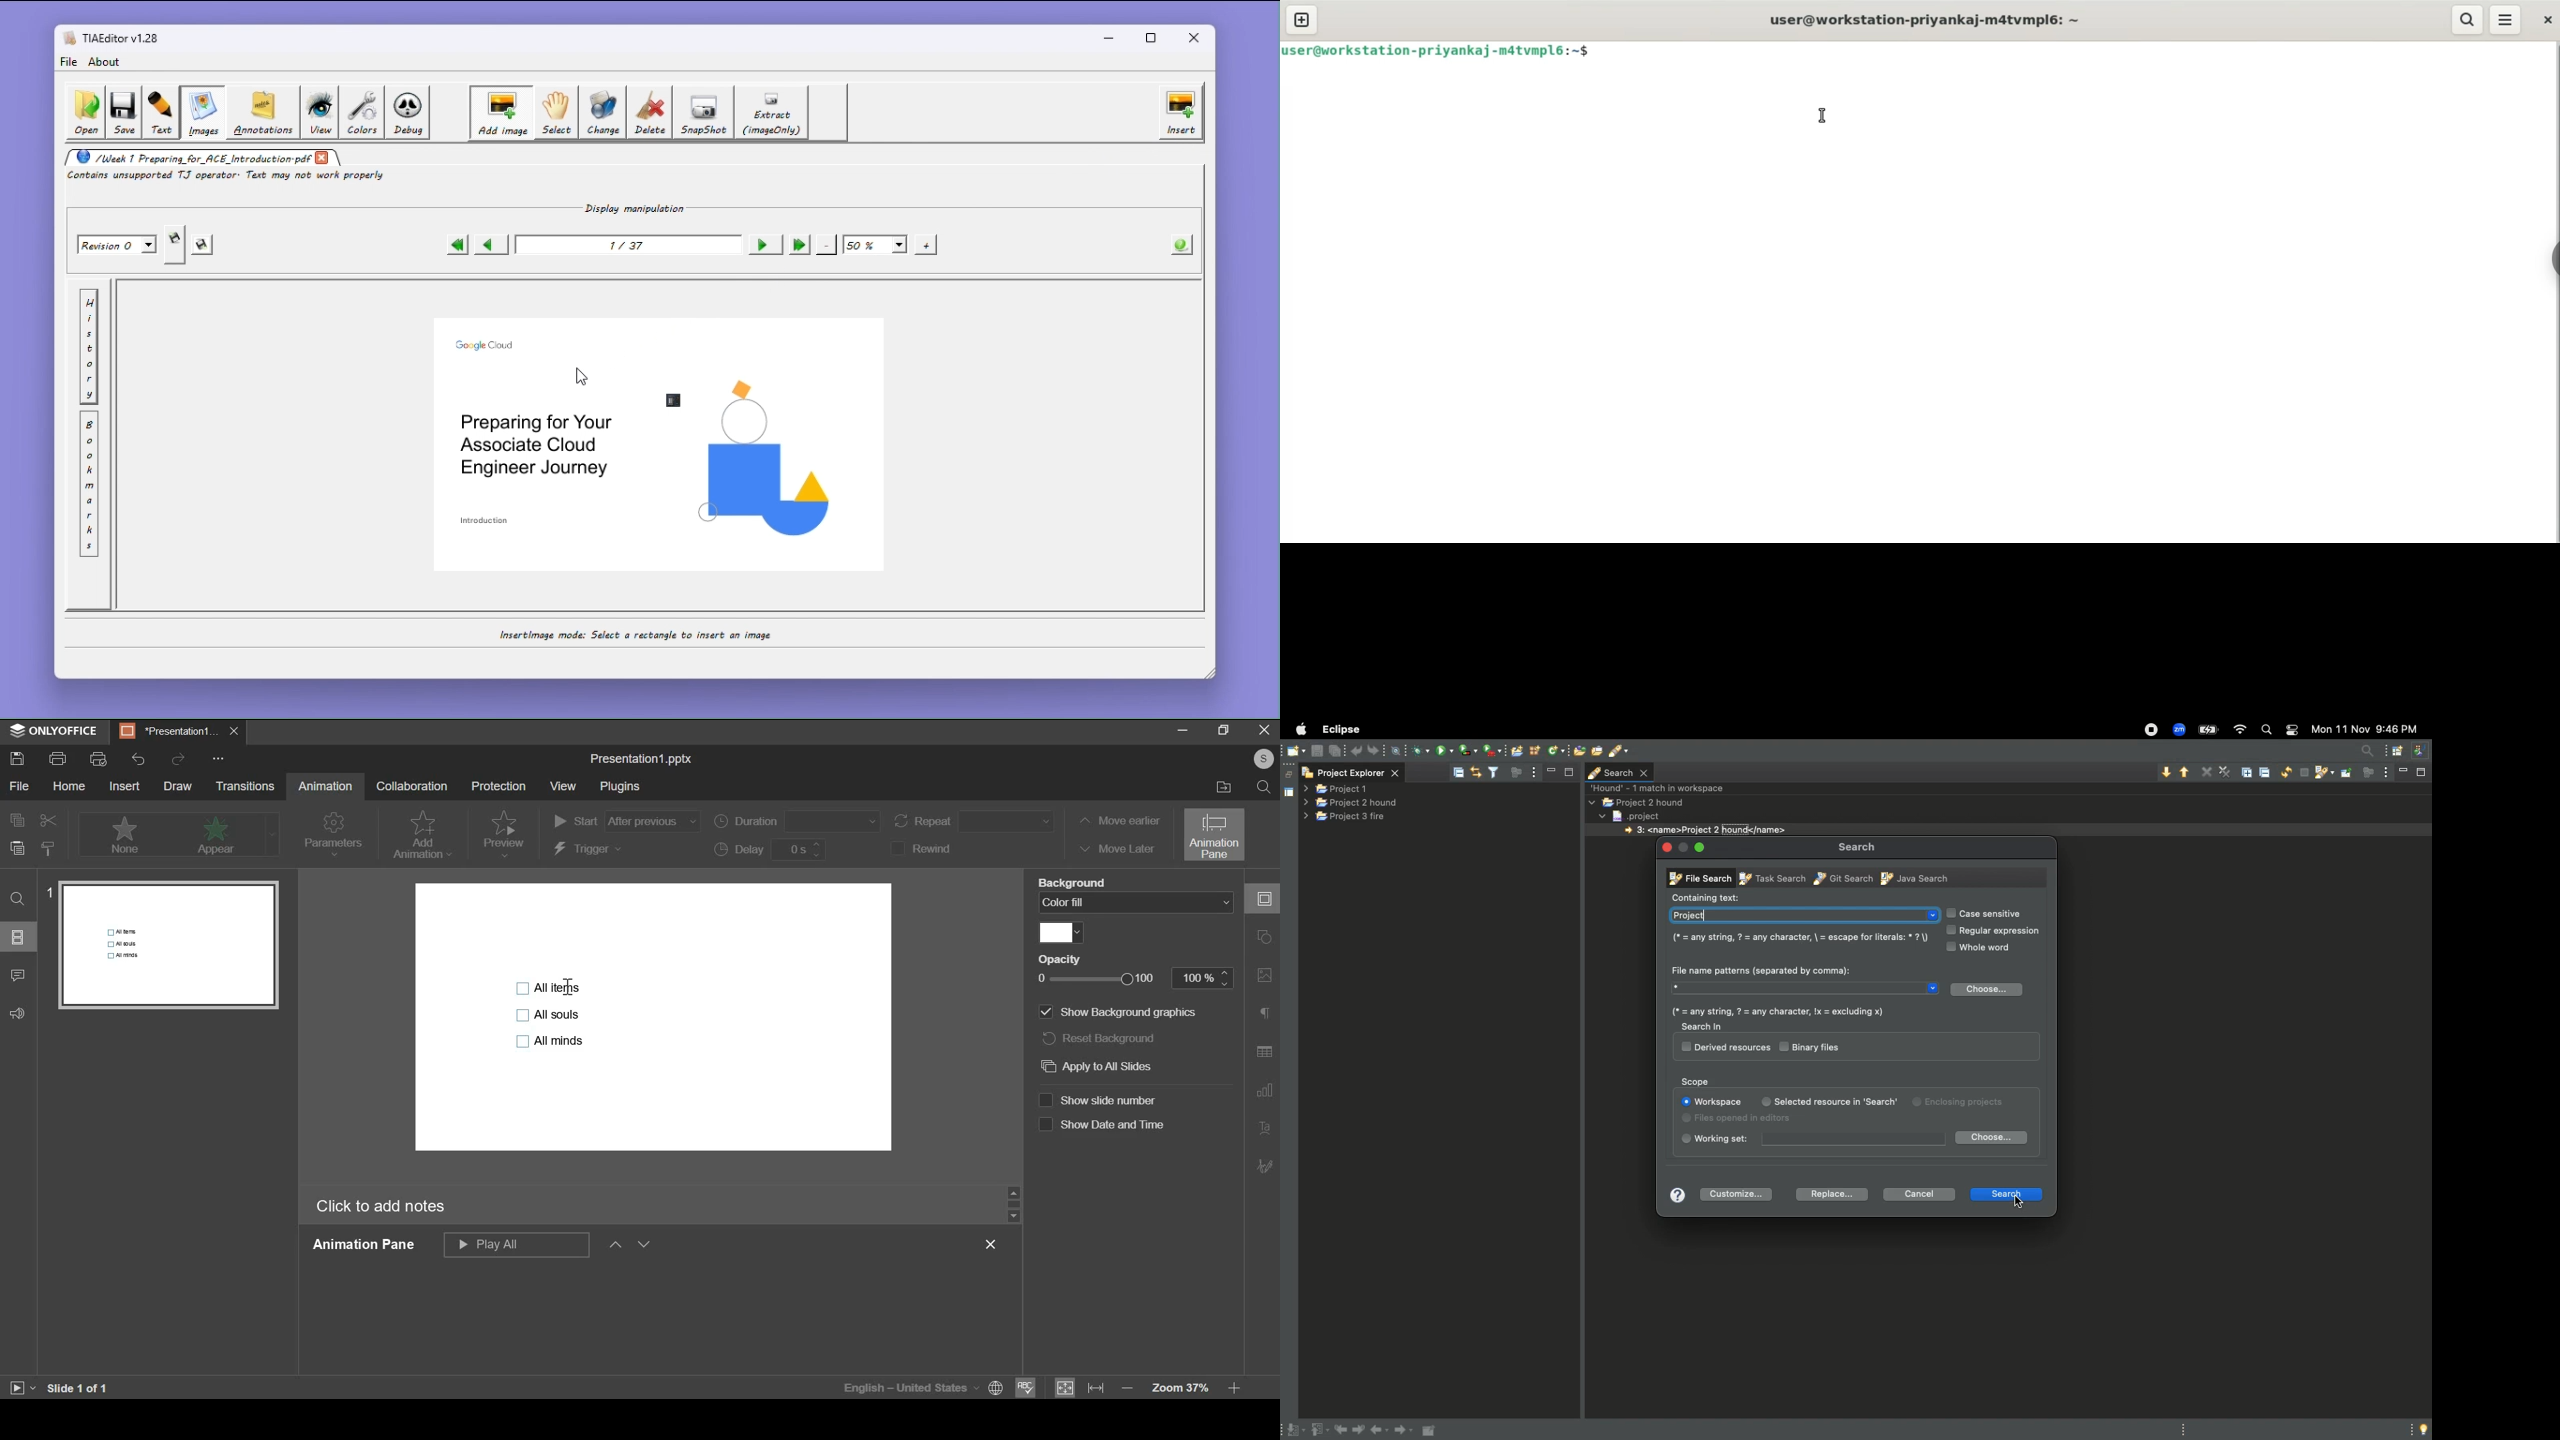 Image resolution: width=2576 pixels, height=1456 pixels. Describe the element at coordinates (17, 977) in the screenshot. I see `comment` at that location.